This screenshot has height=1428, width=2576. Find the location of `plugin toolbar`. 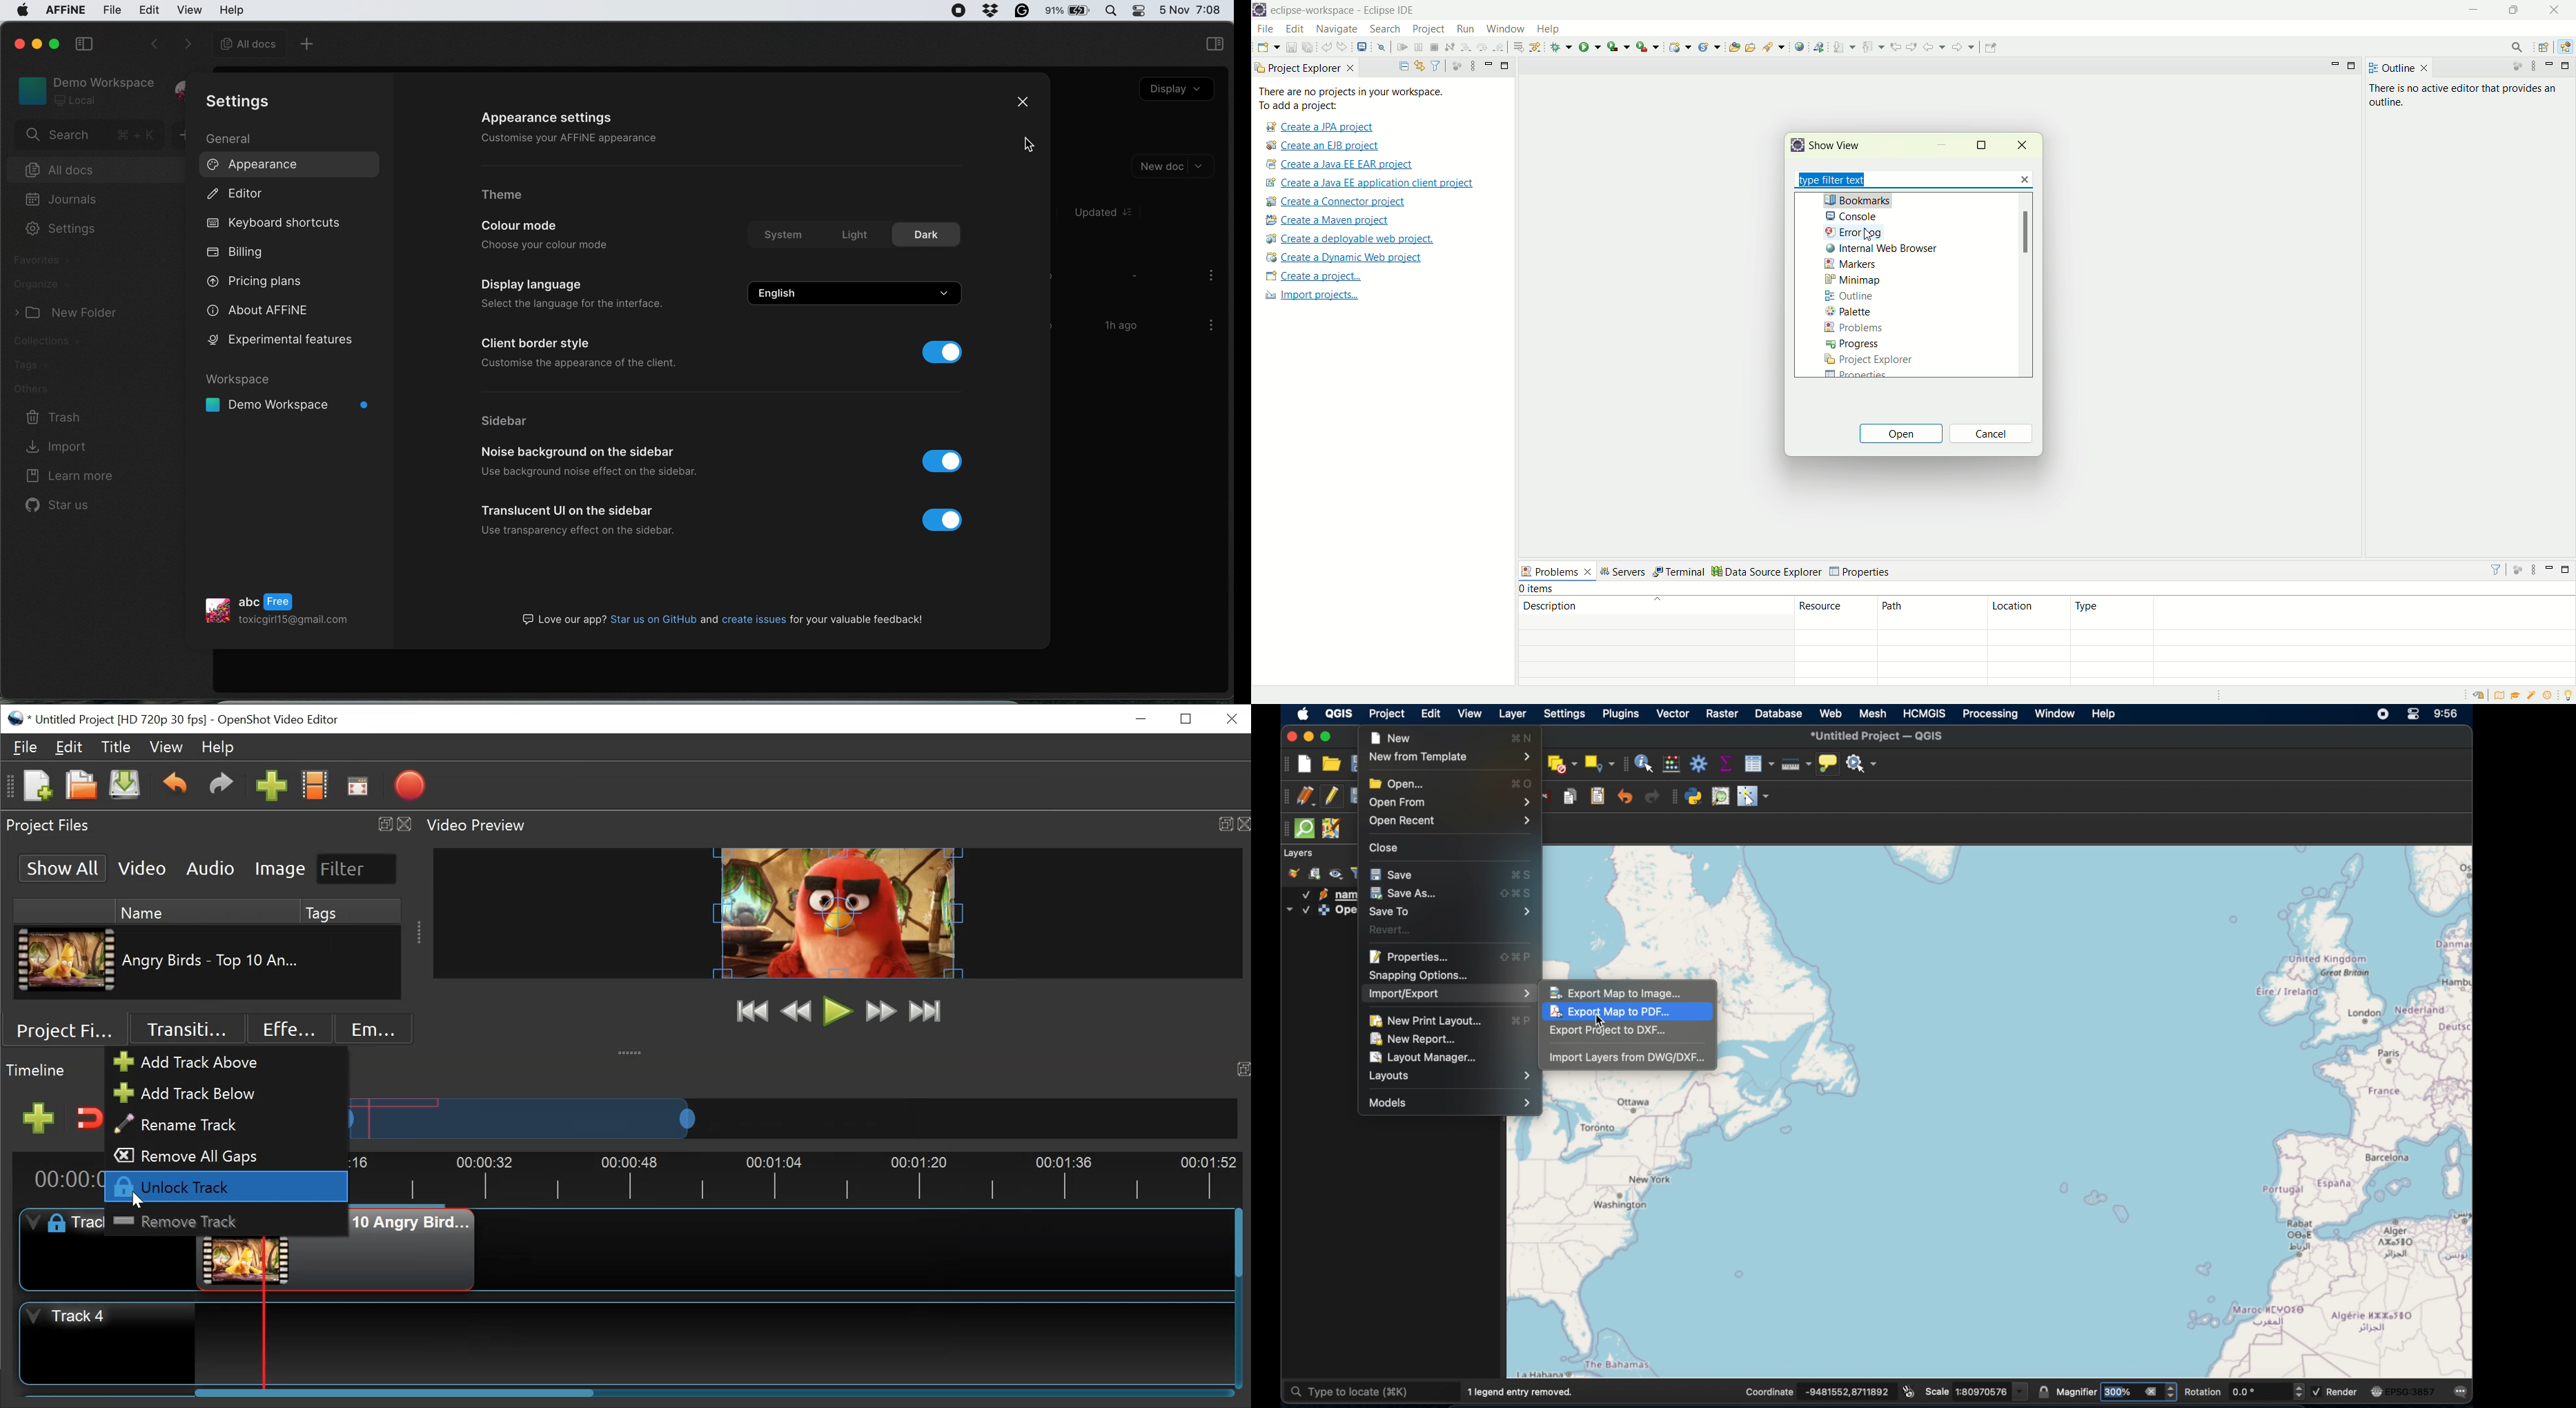

plugin toolbar is located at coordinates (1673, 798).